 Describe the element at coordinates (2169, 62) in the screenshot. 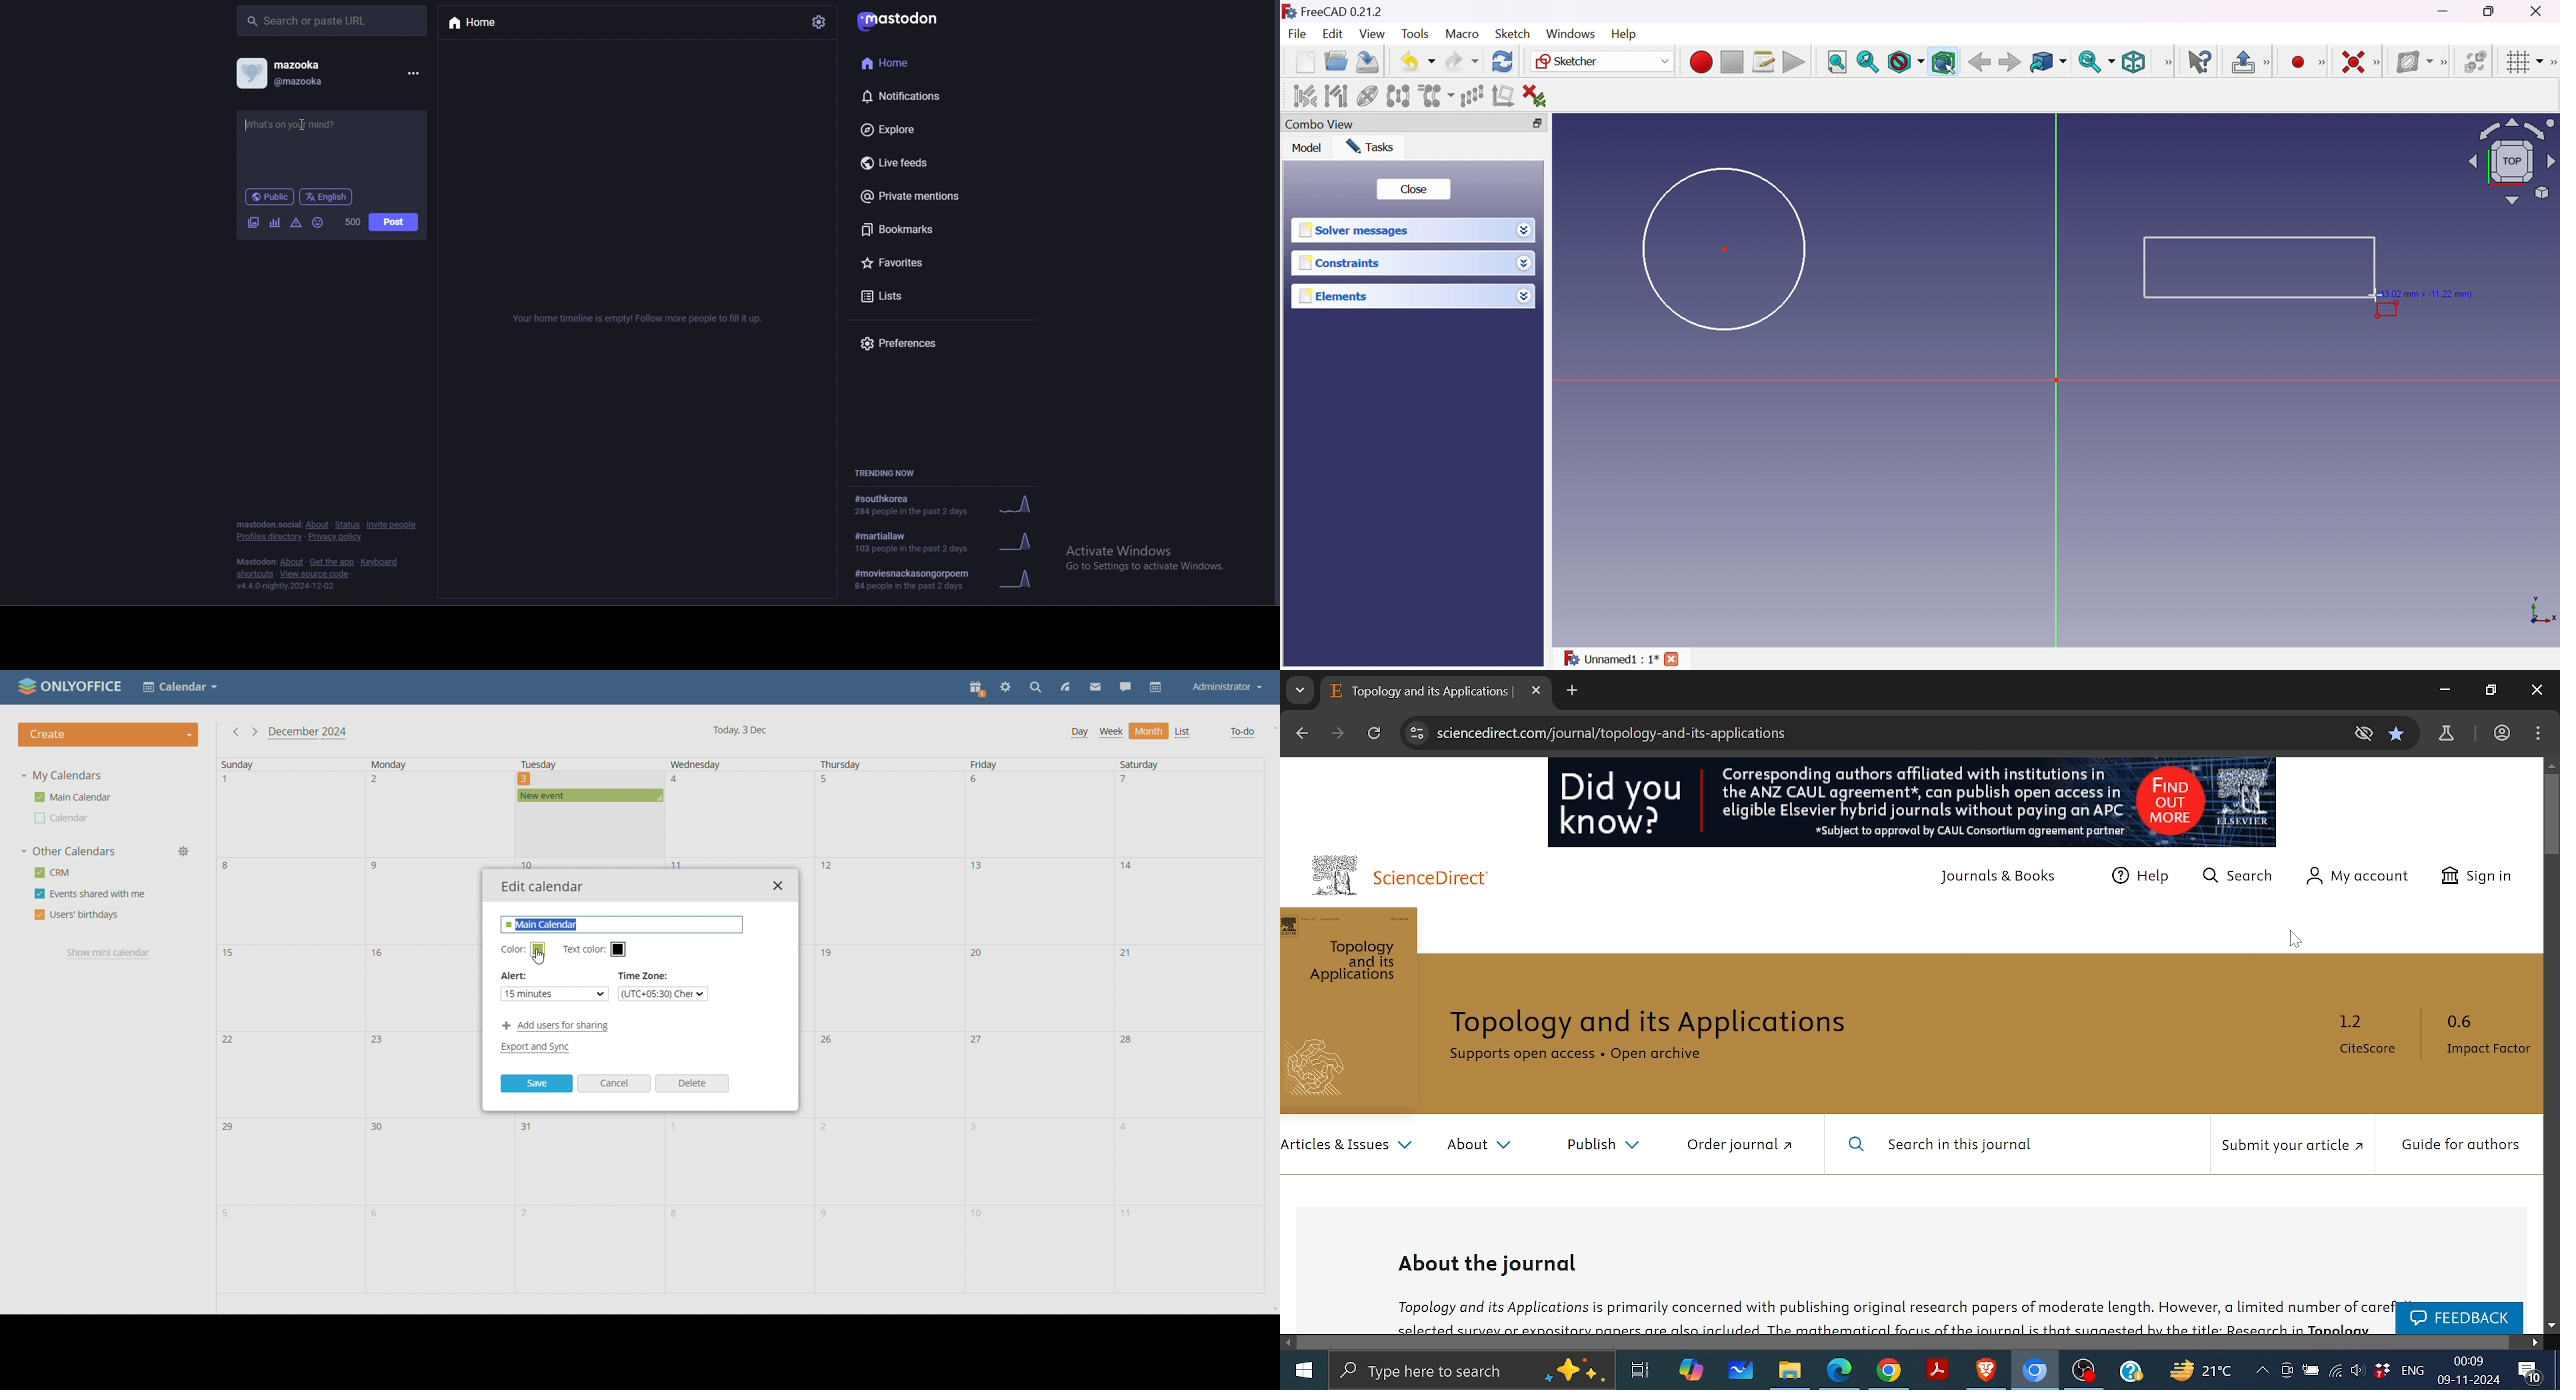

I see `View` at that location.